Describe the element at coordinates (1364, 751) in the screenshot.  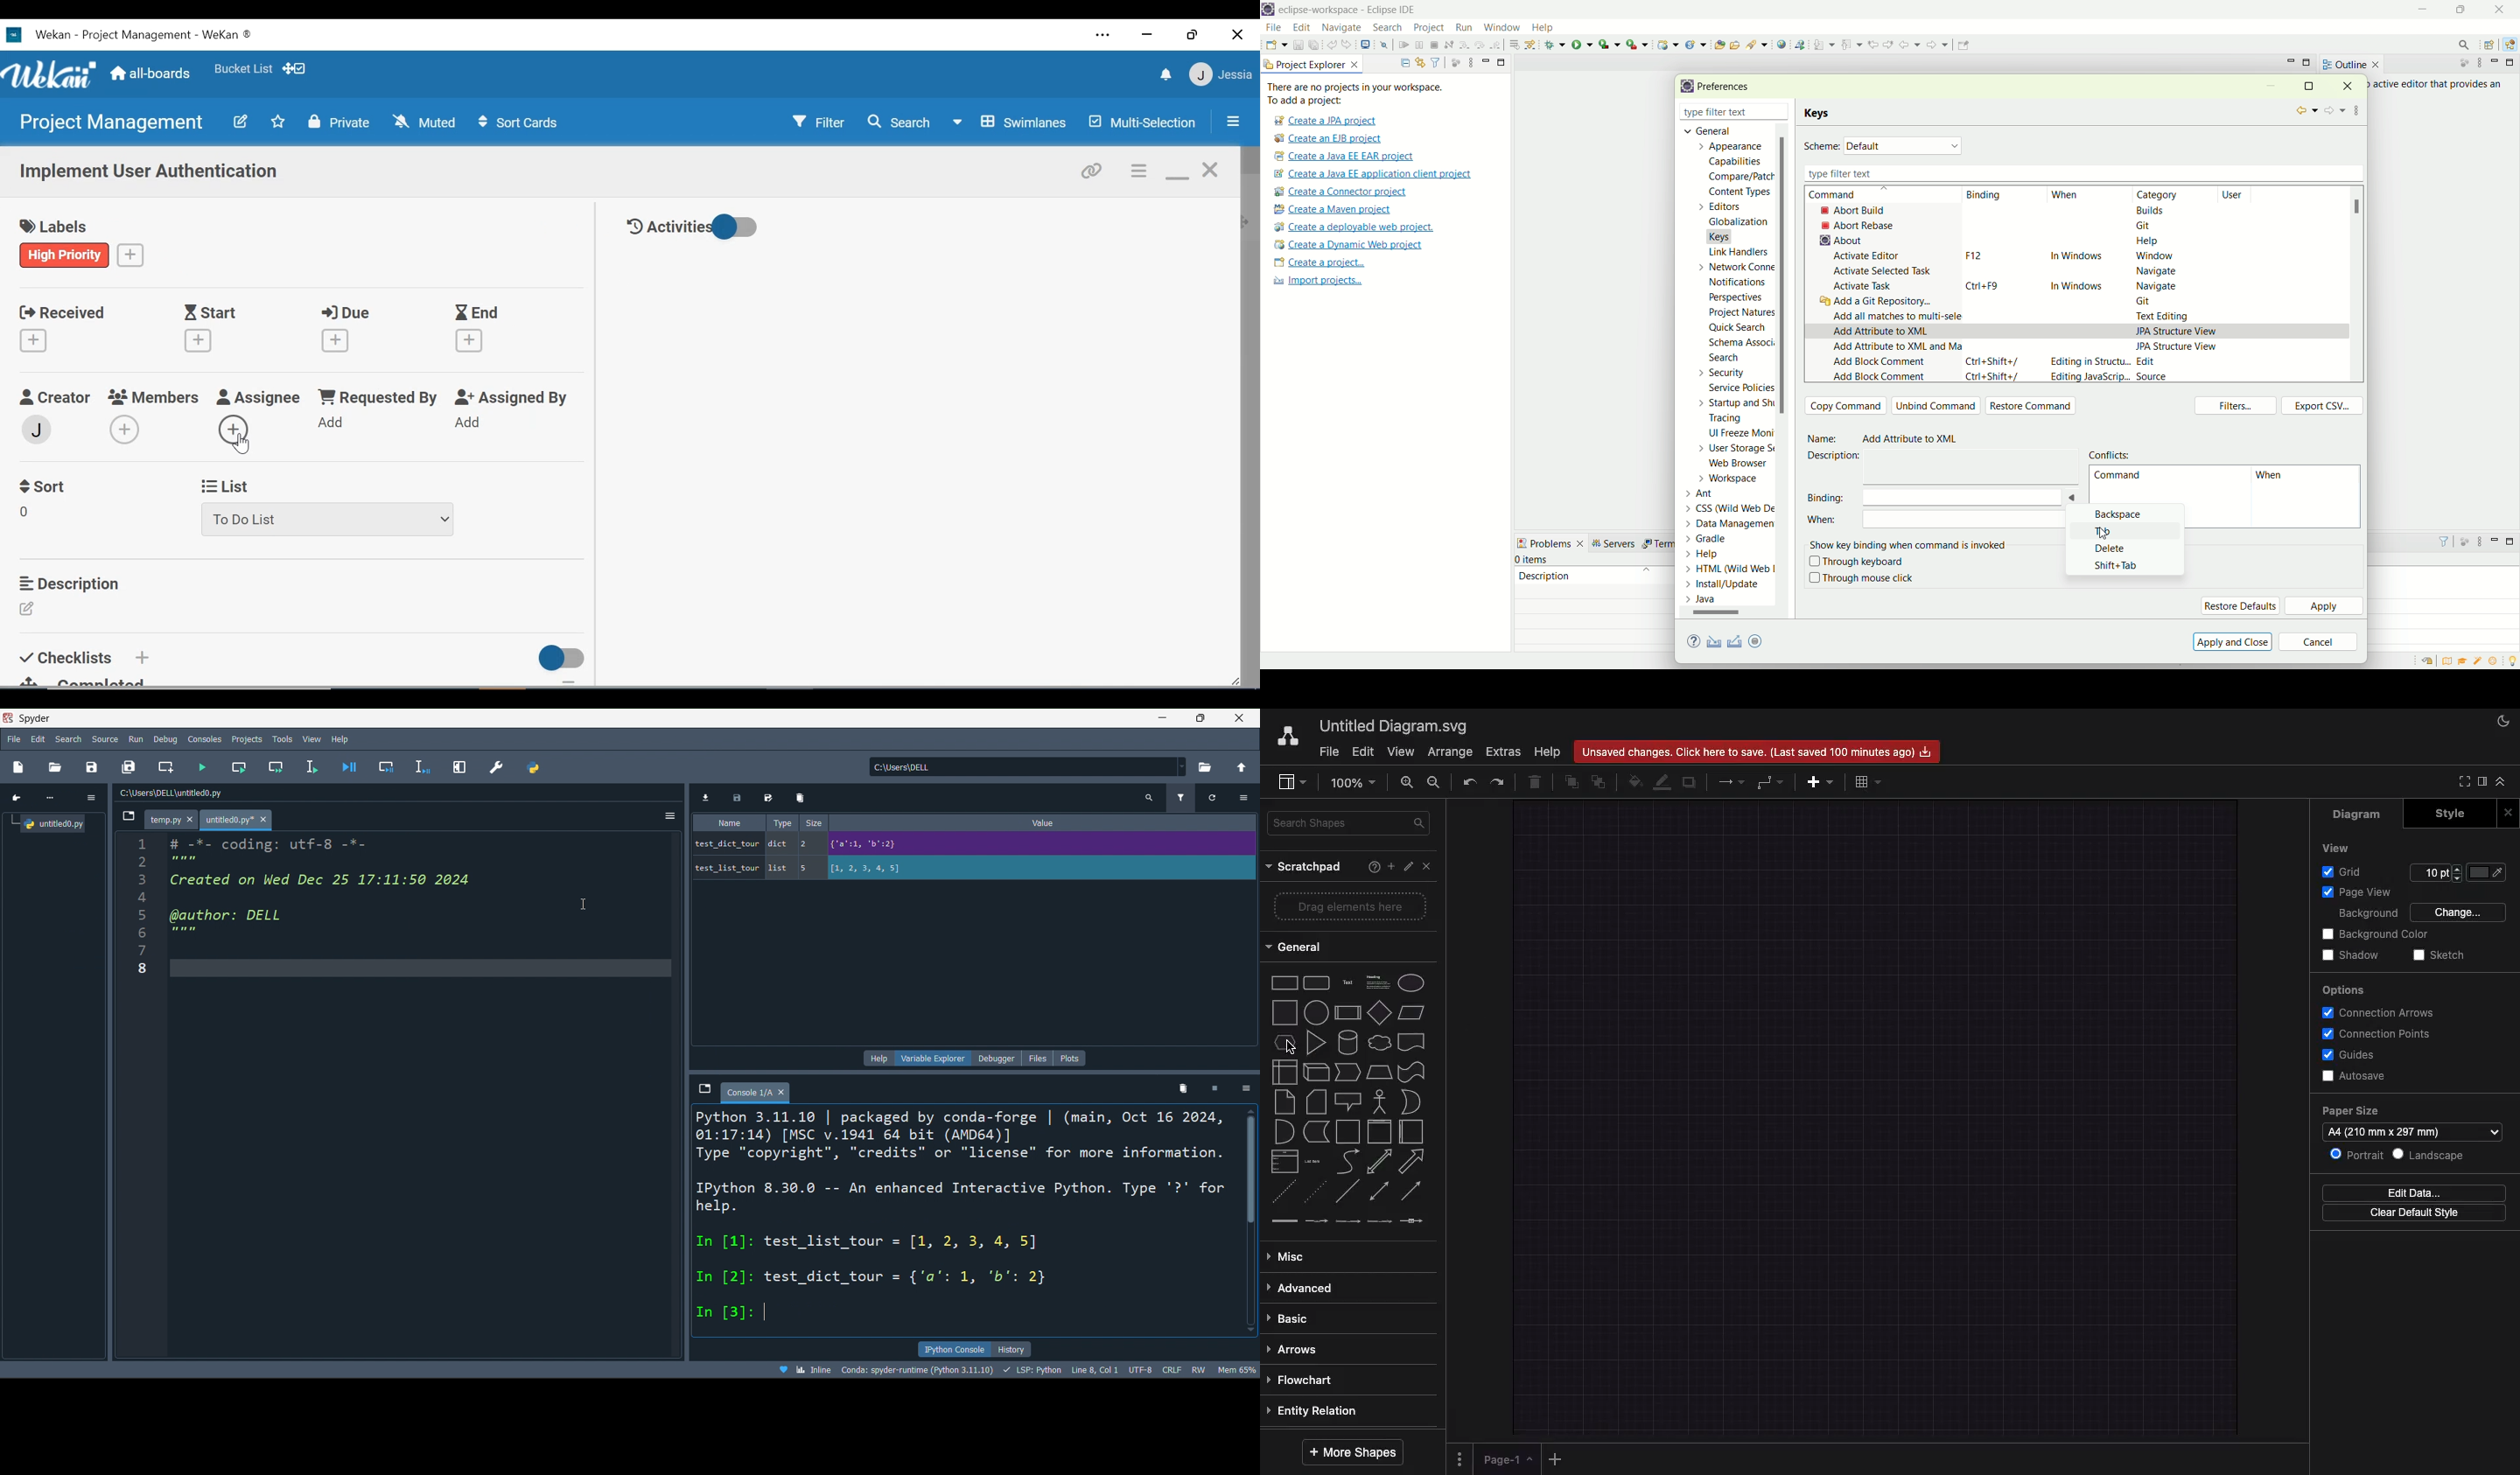
I see `Edit` at that location.